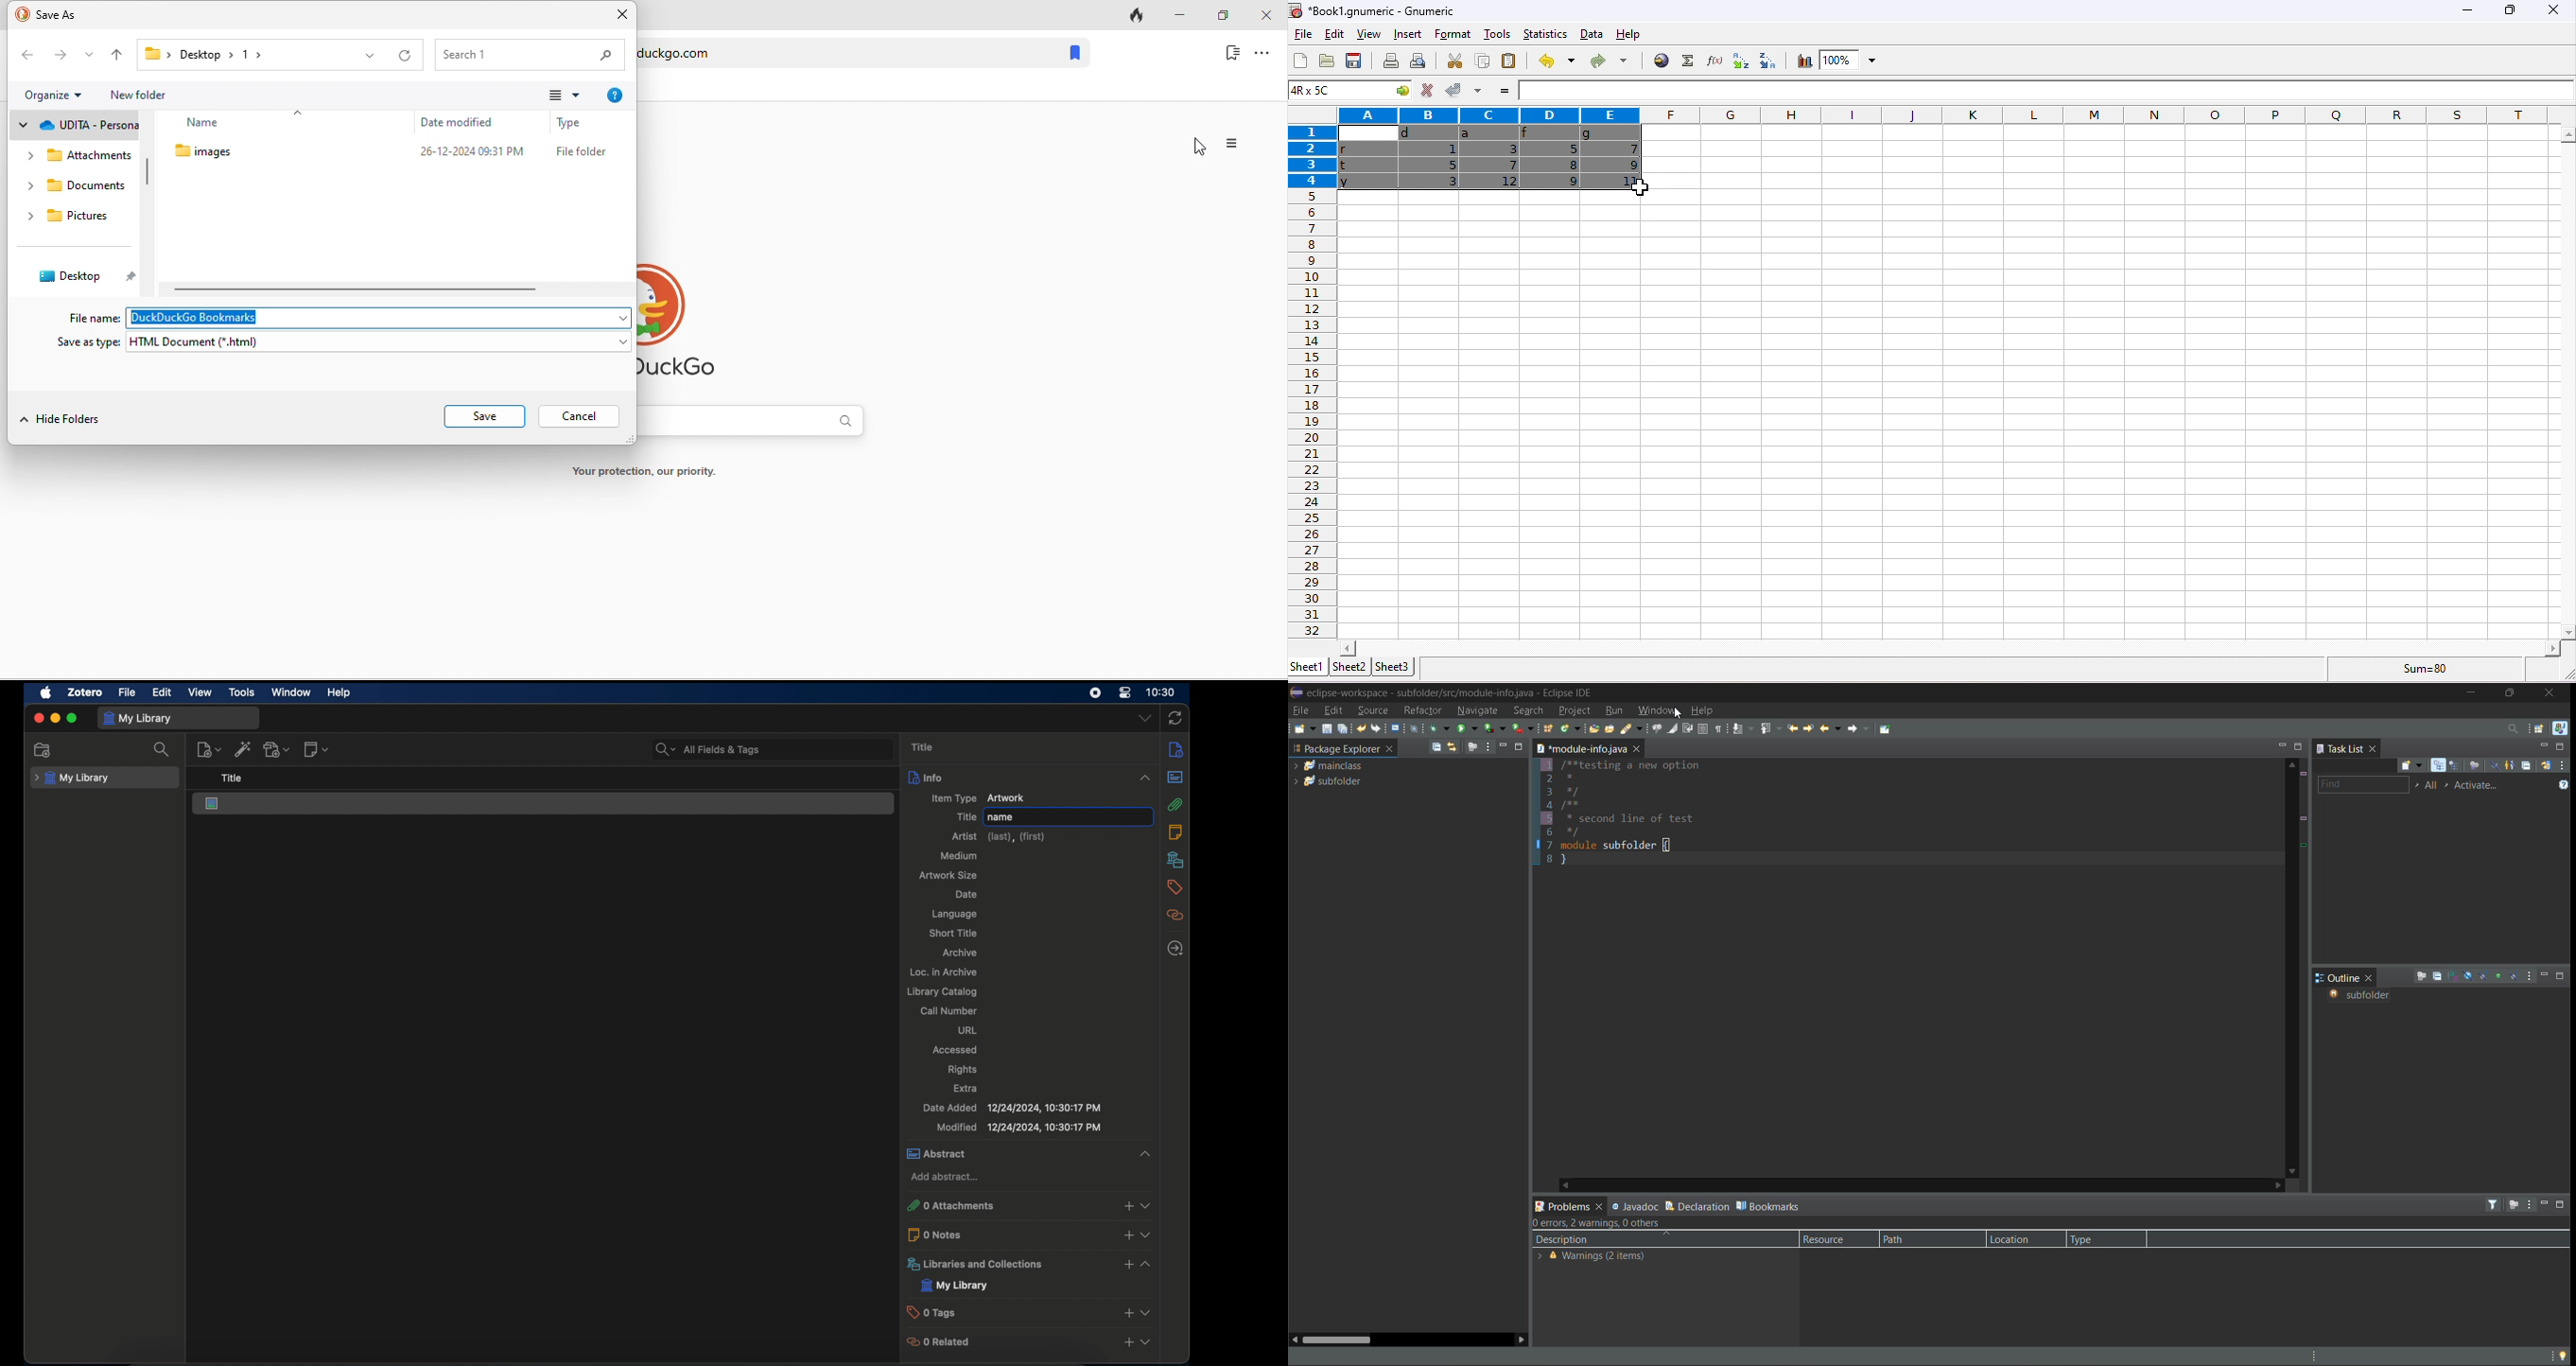  What do you see at coordinates (692, 324) in the screenshot?
I see `duck duck go logo` at bounding box center [692, 324].